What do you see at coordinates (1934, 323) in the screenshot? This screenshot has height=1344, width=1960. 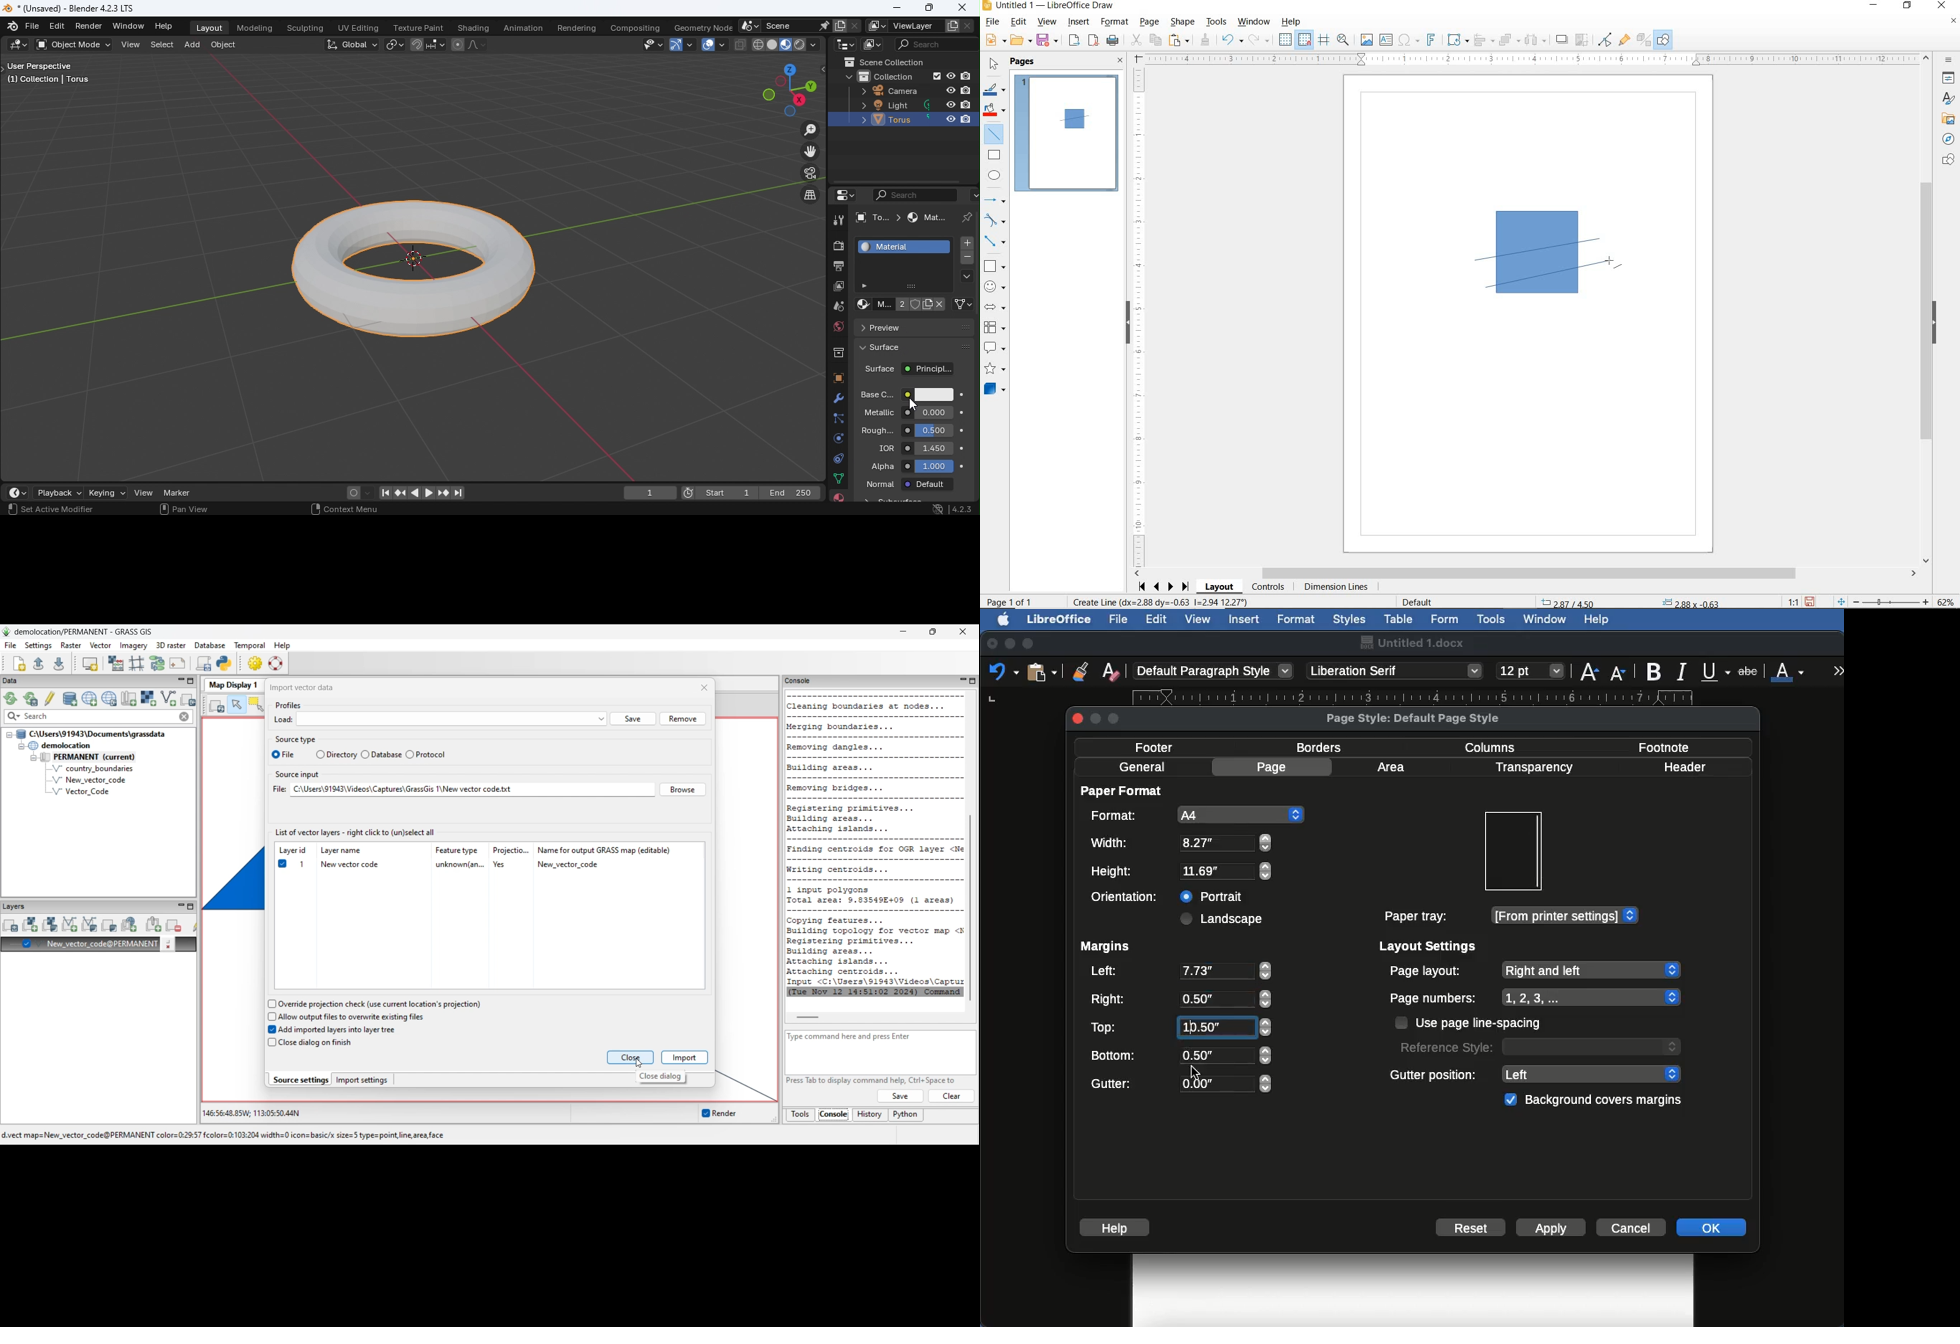 I see `HIDE` at bounding box center [1934, 323].